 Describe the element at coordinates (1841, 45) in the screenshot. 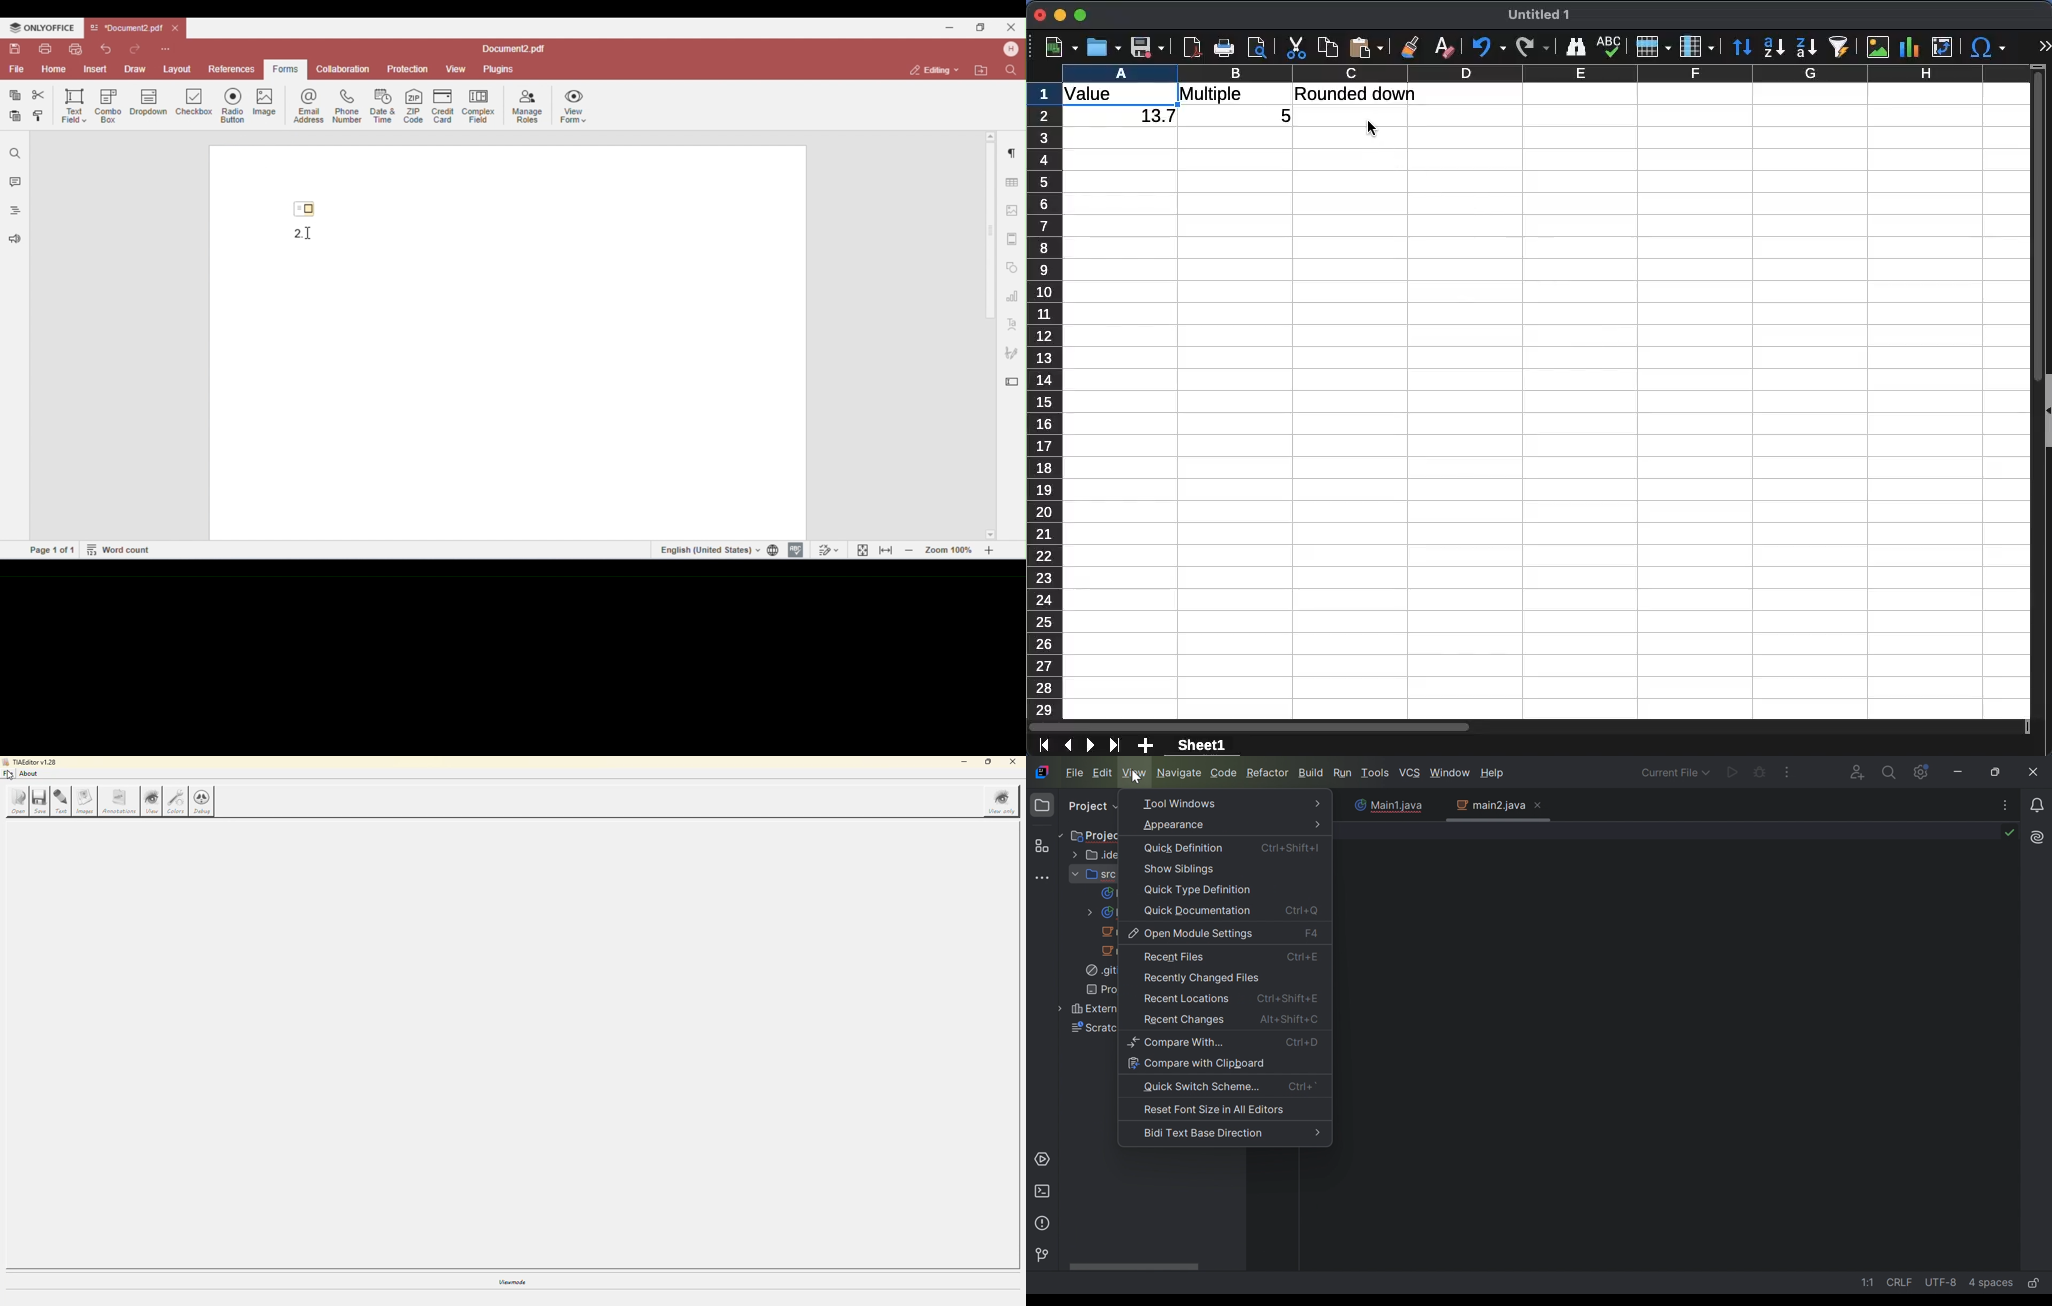

I see `filter` at that location.